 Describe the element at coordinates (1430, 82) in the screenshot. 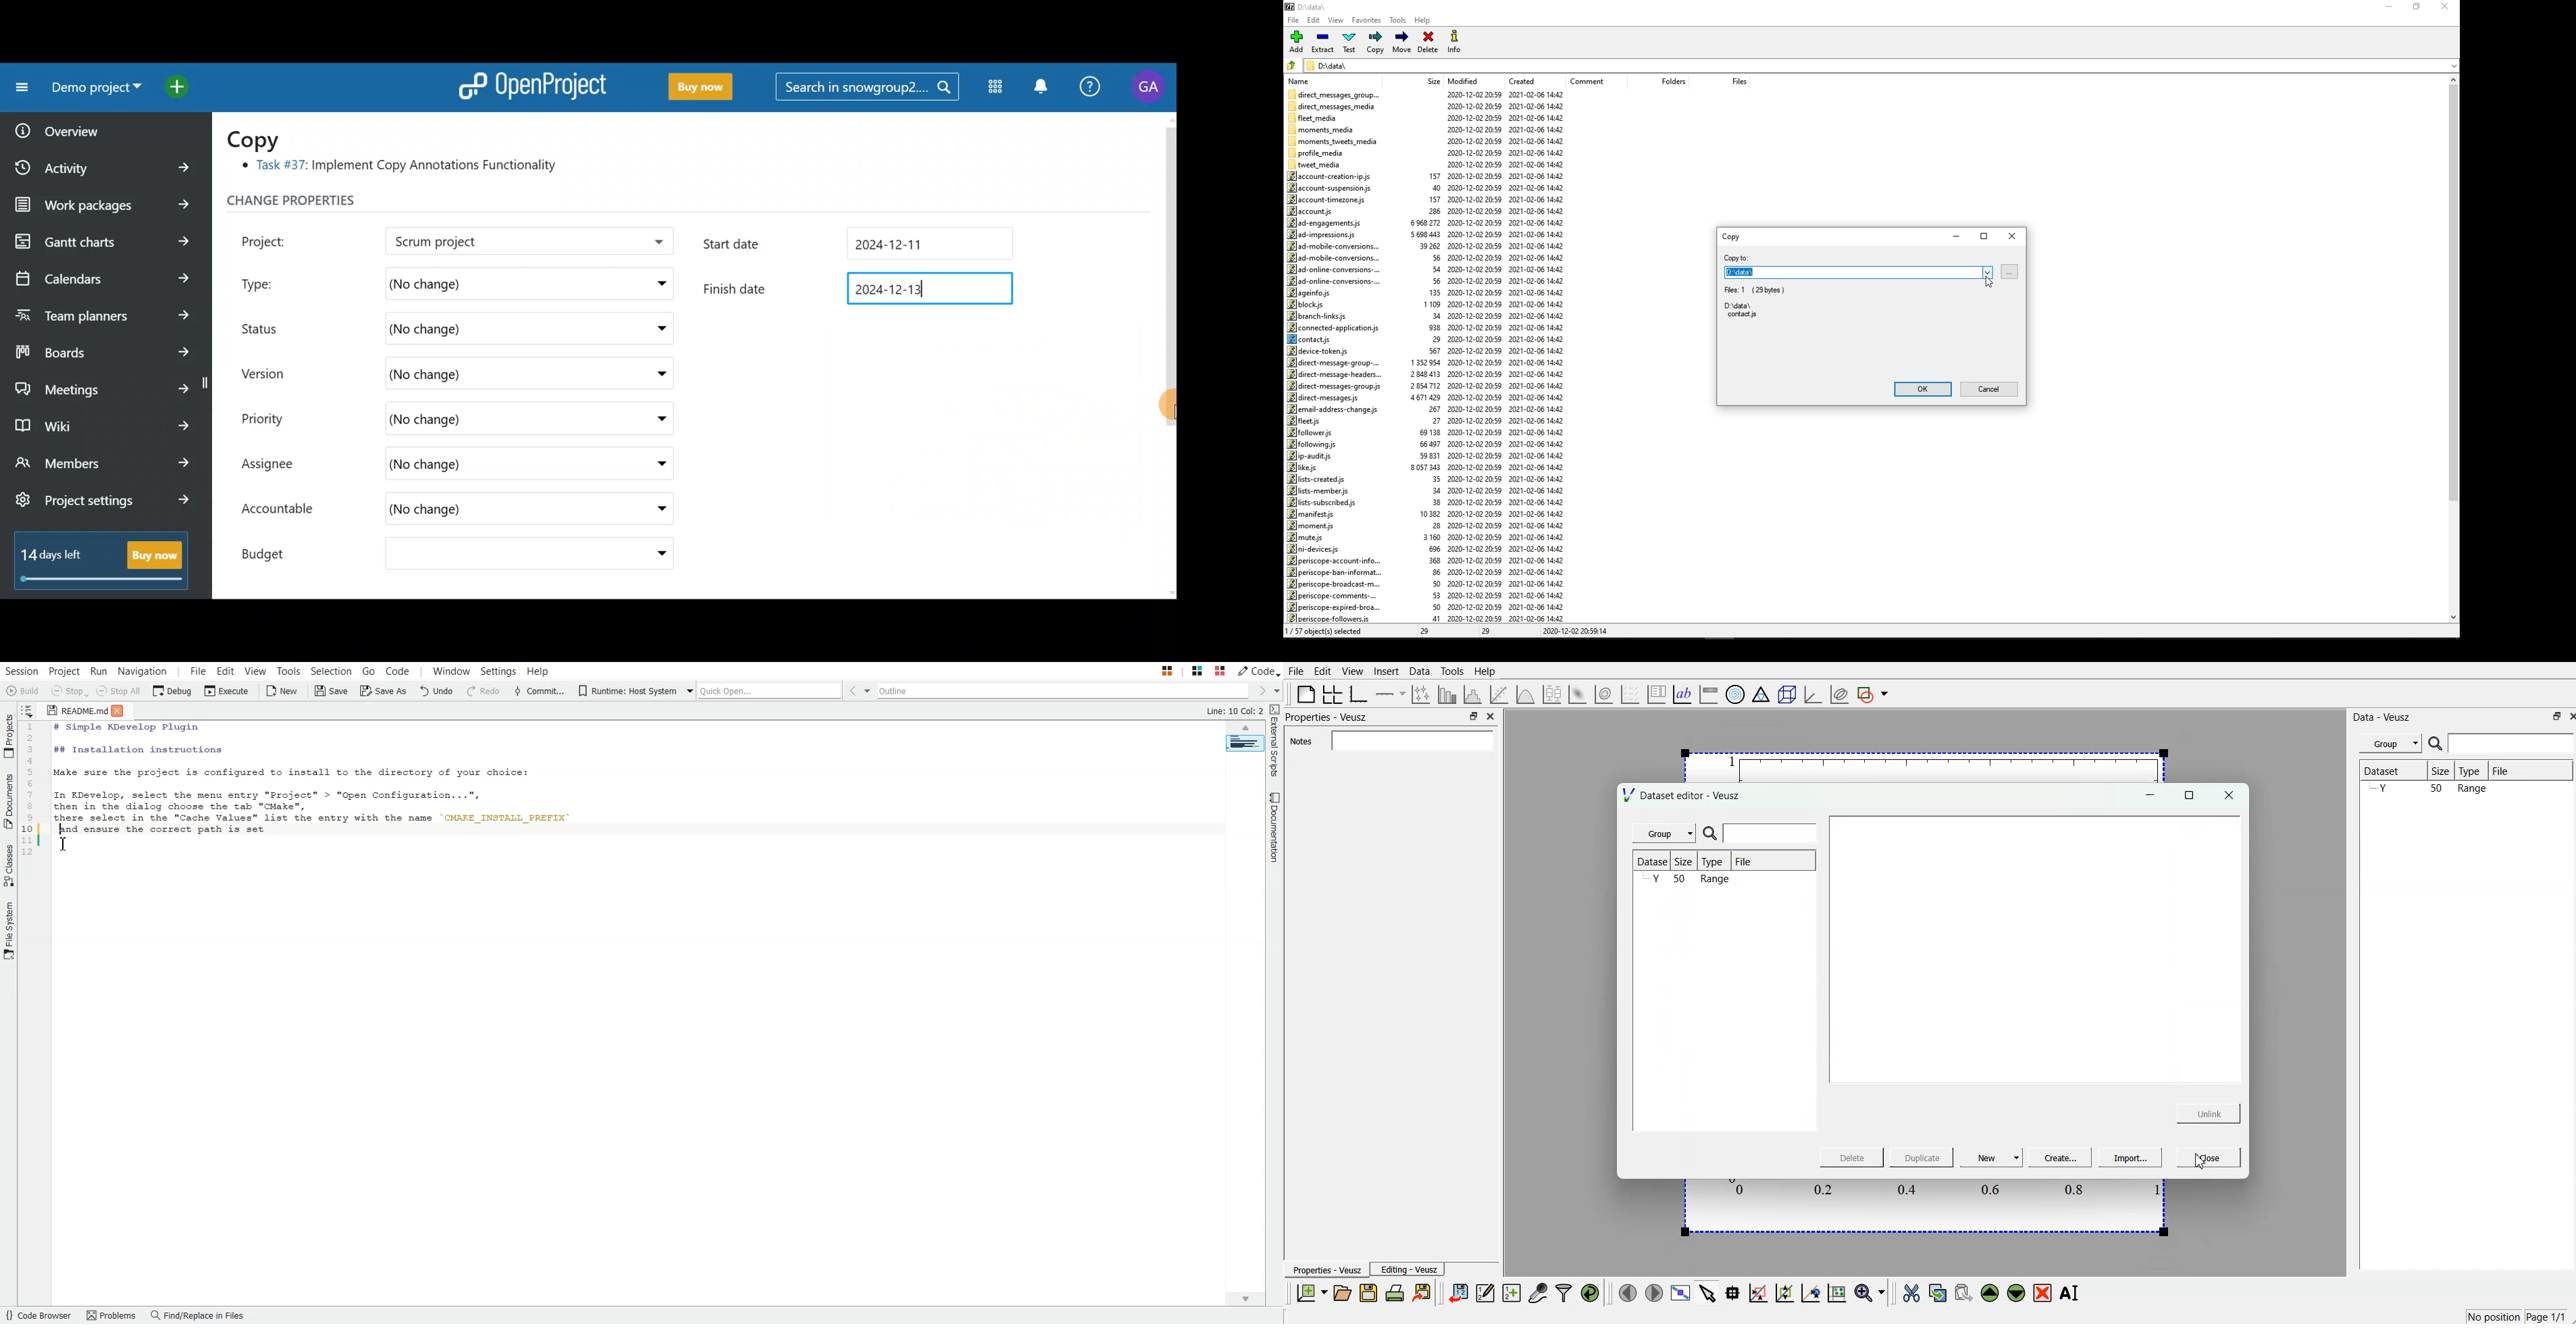

I see `size` at that location.